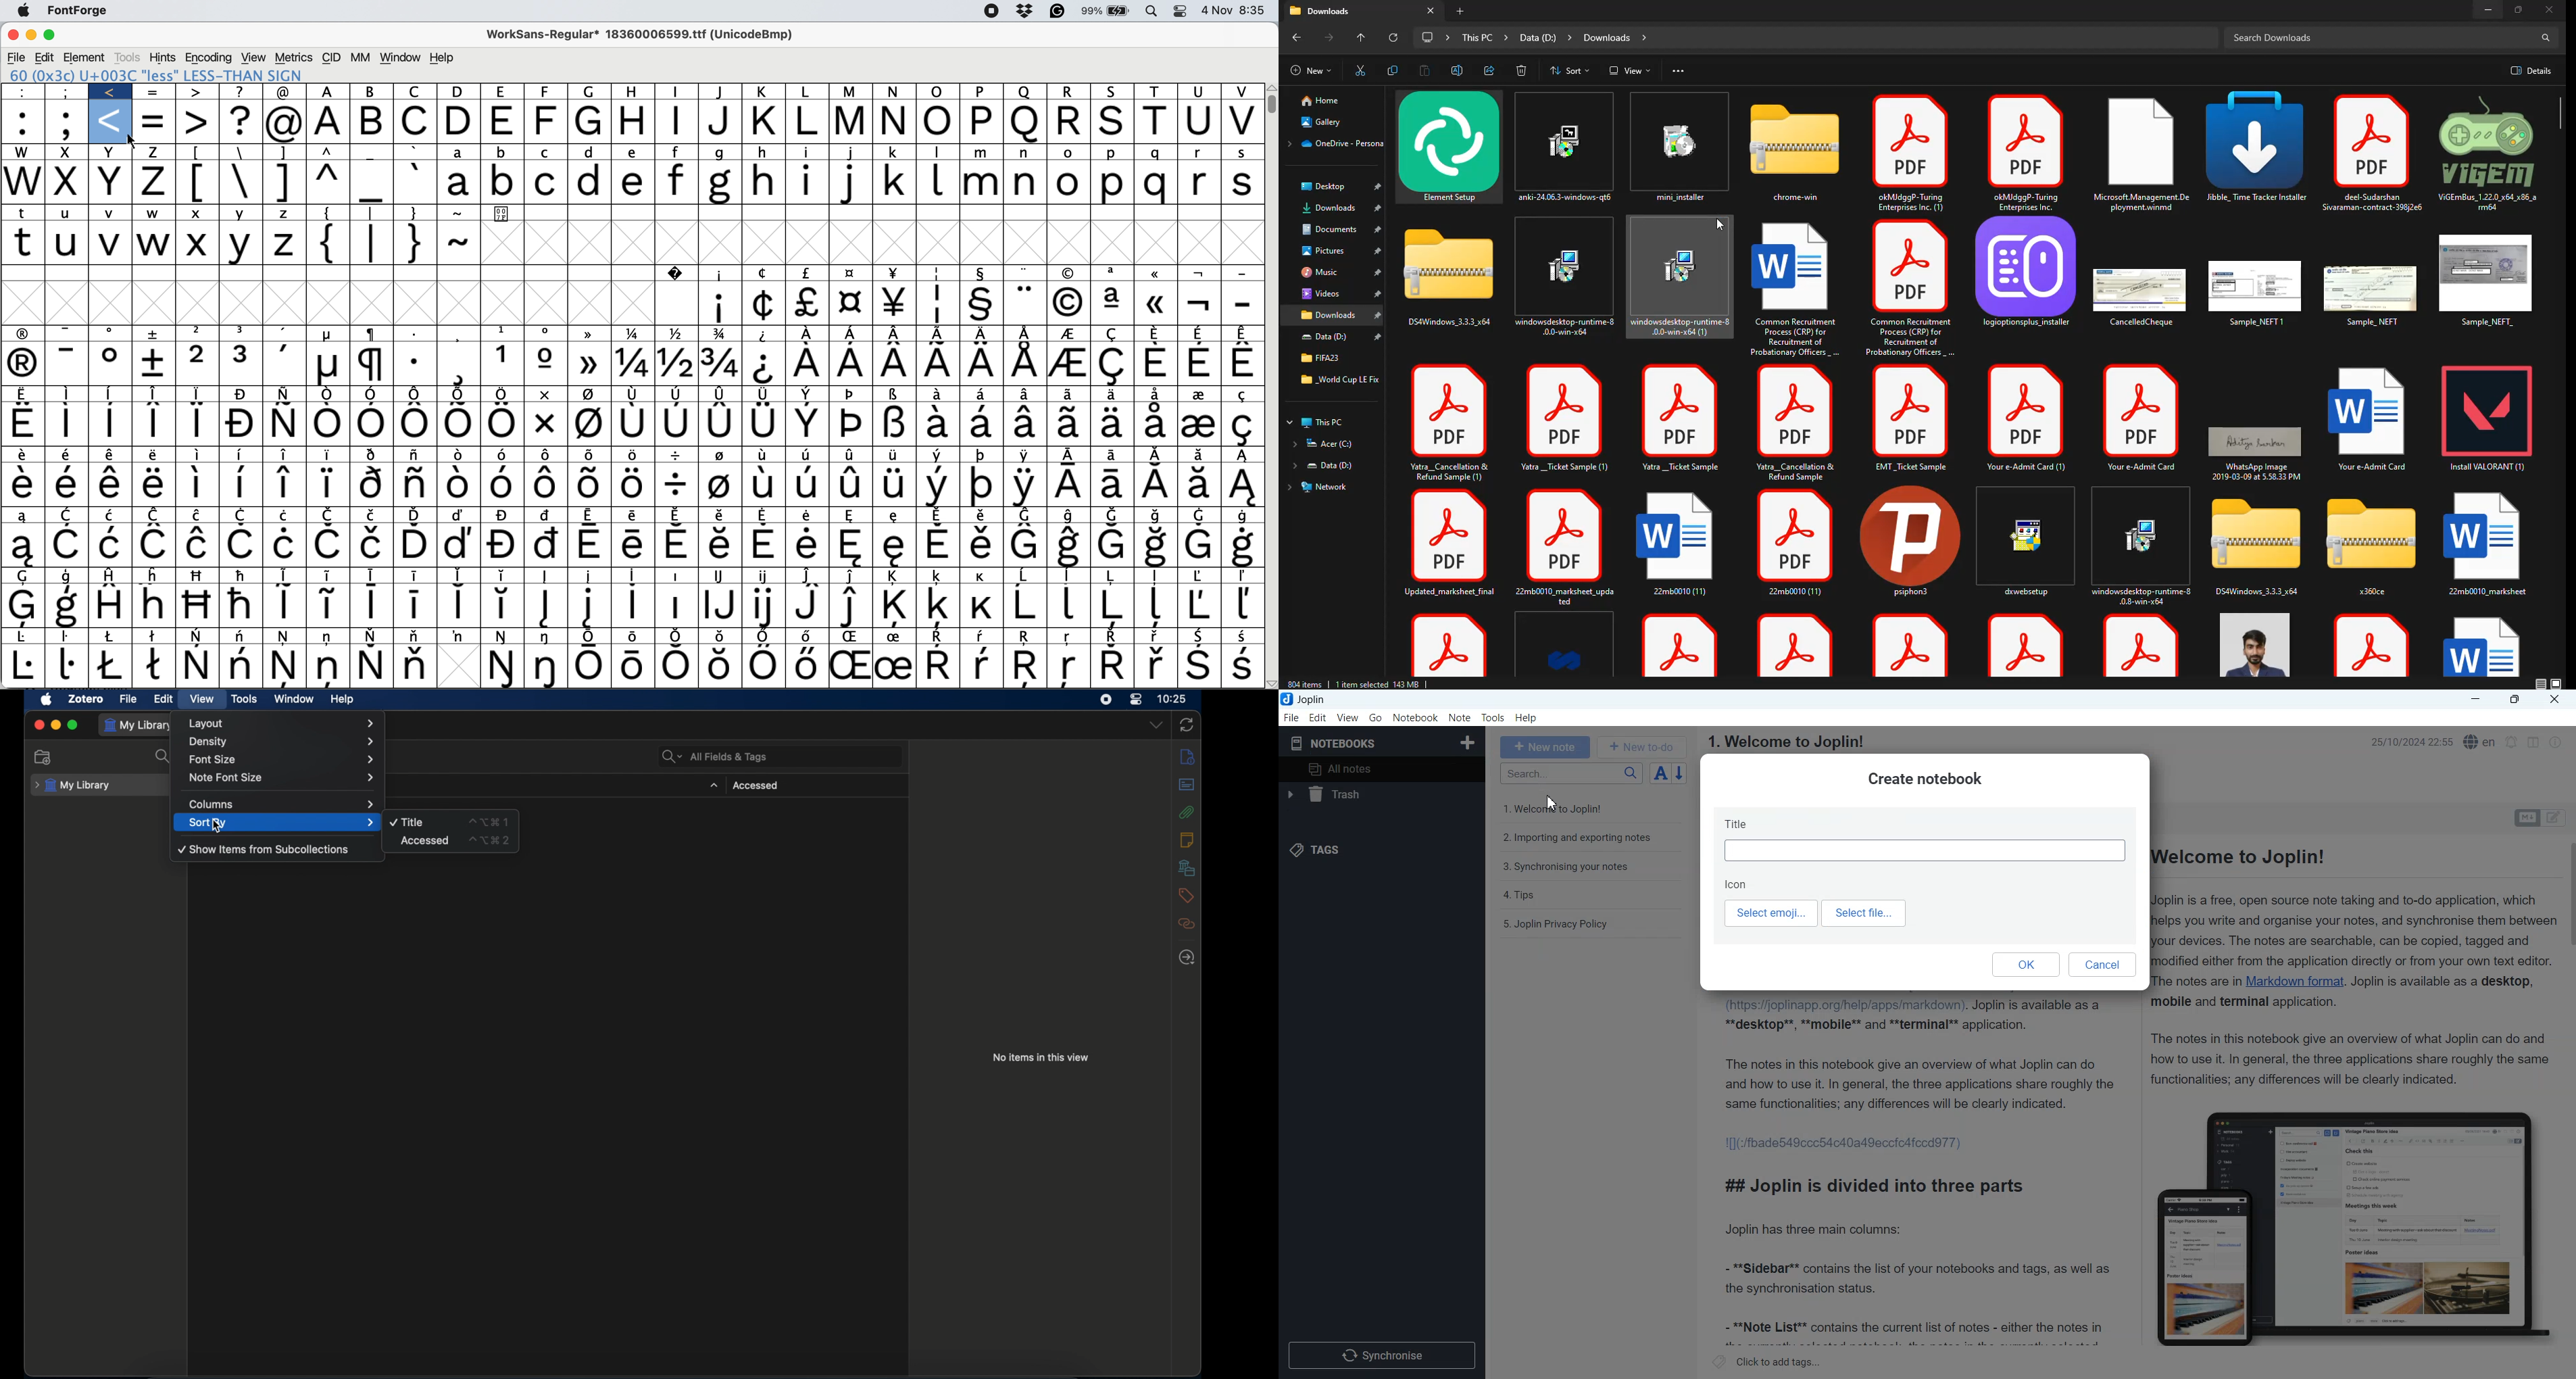 The image size is (2576, 1400). I want to click on Symbol, so click(1243, 424).